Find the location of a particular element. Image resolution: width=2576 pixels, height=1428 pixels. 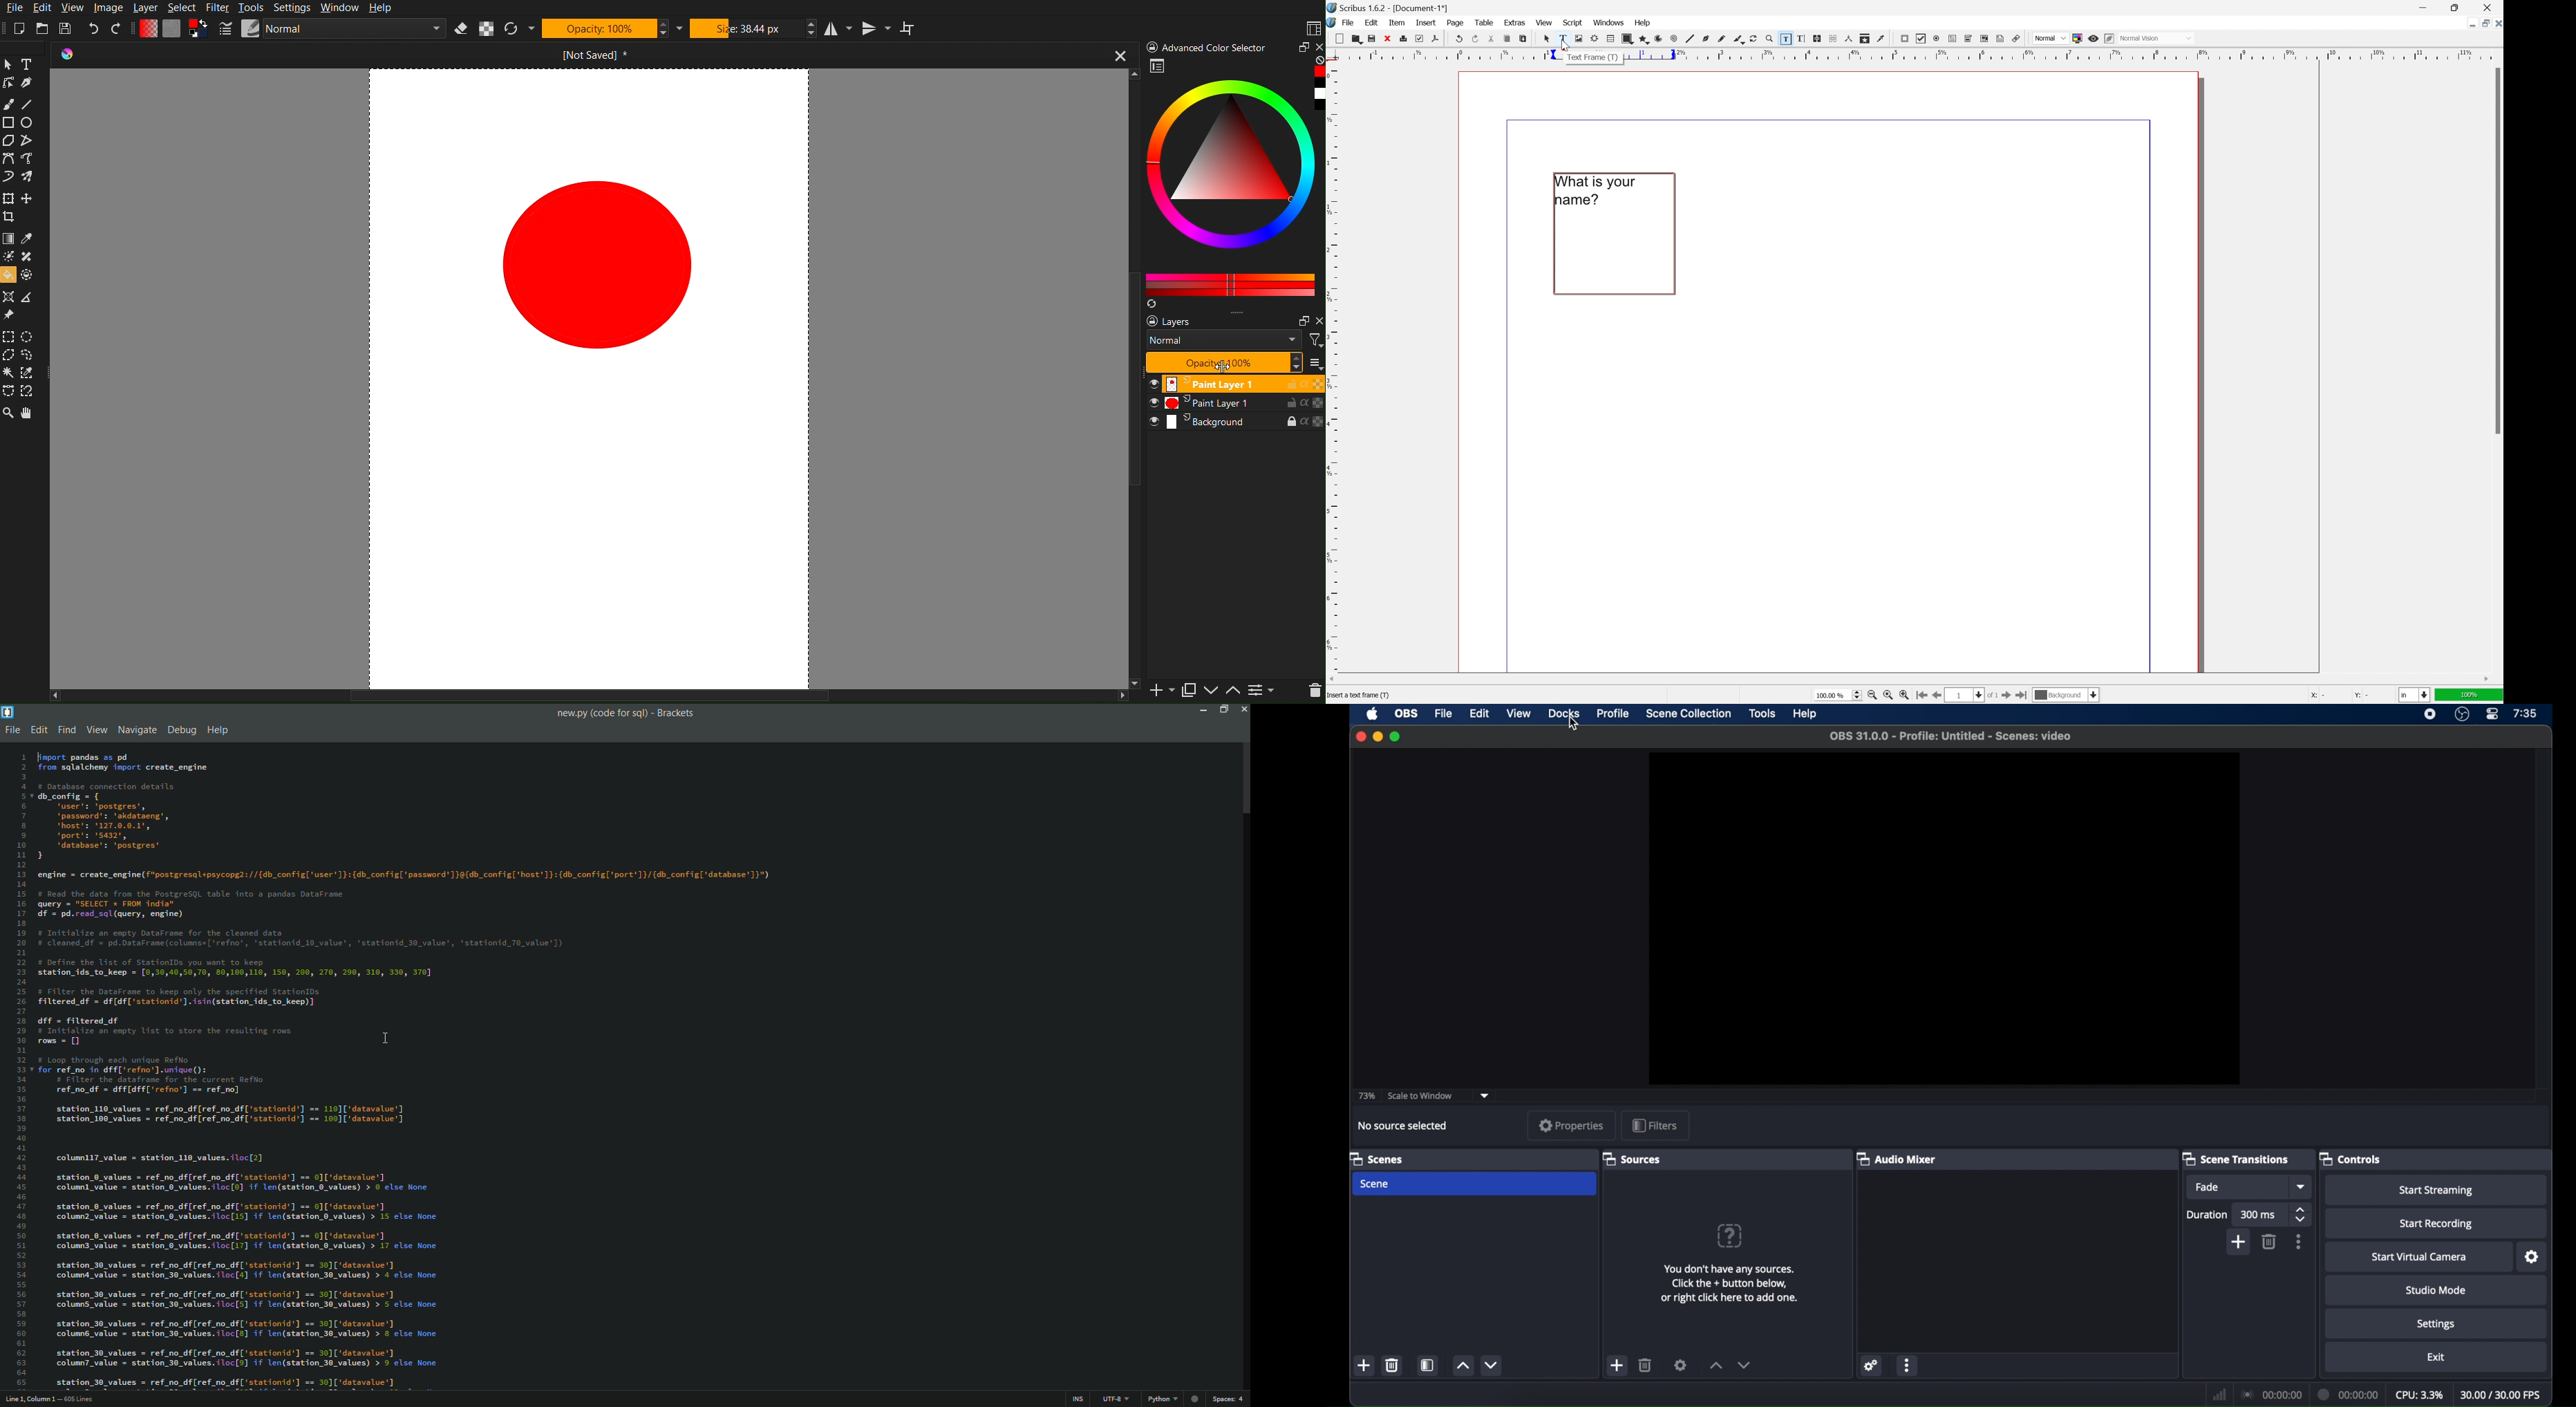

text annotation is located at coordinates (2001, 38).